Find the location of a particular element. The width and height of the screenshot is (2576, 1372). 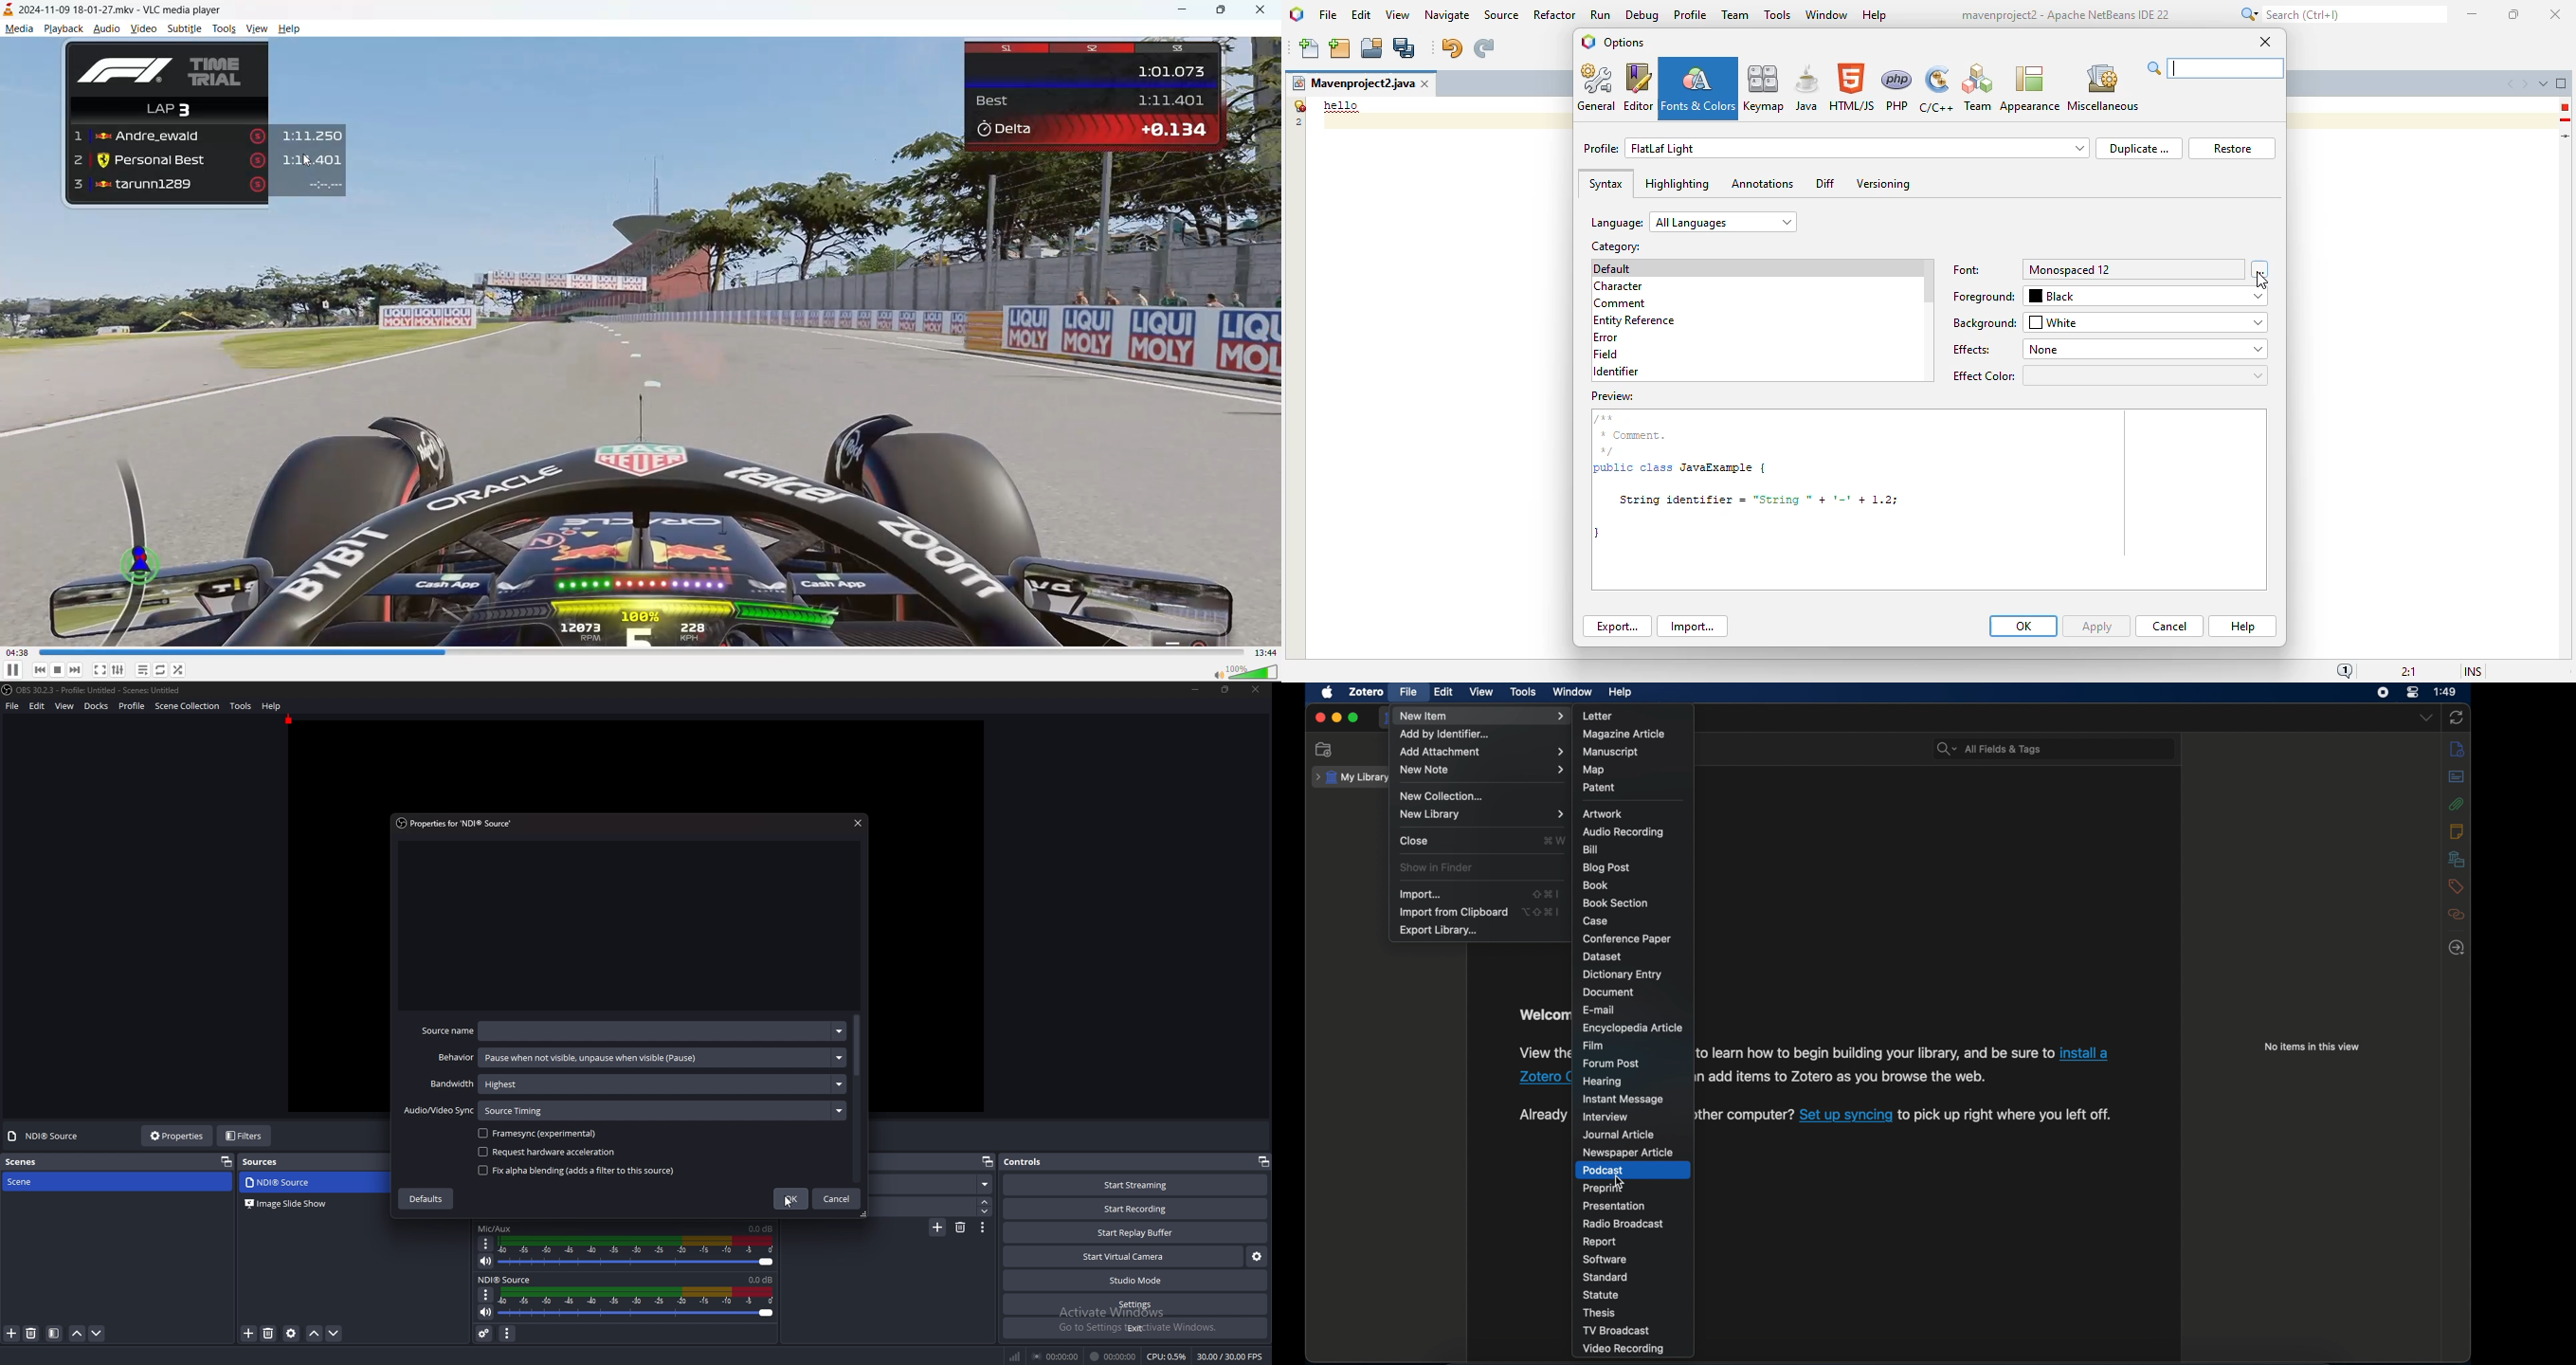

sync is located at coordinates (2457, 717).